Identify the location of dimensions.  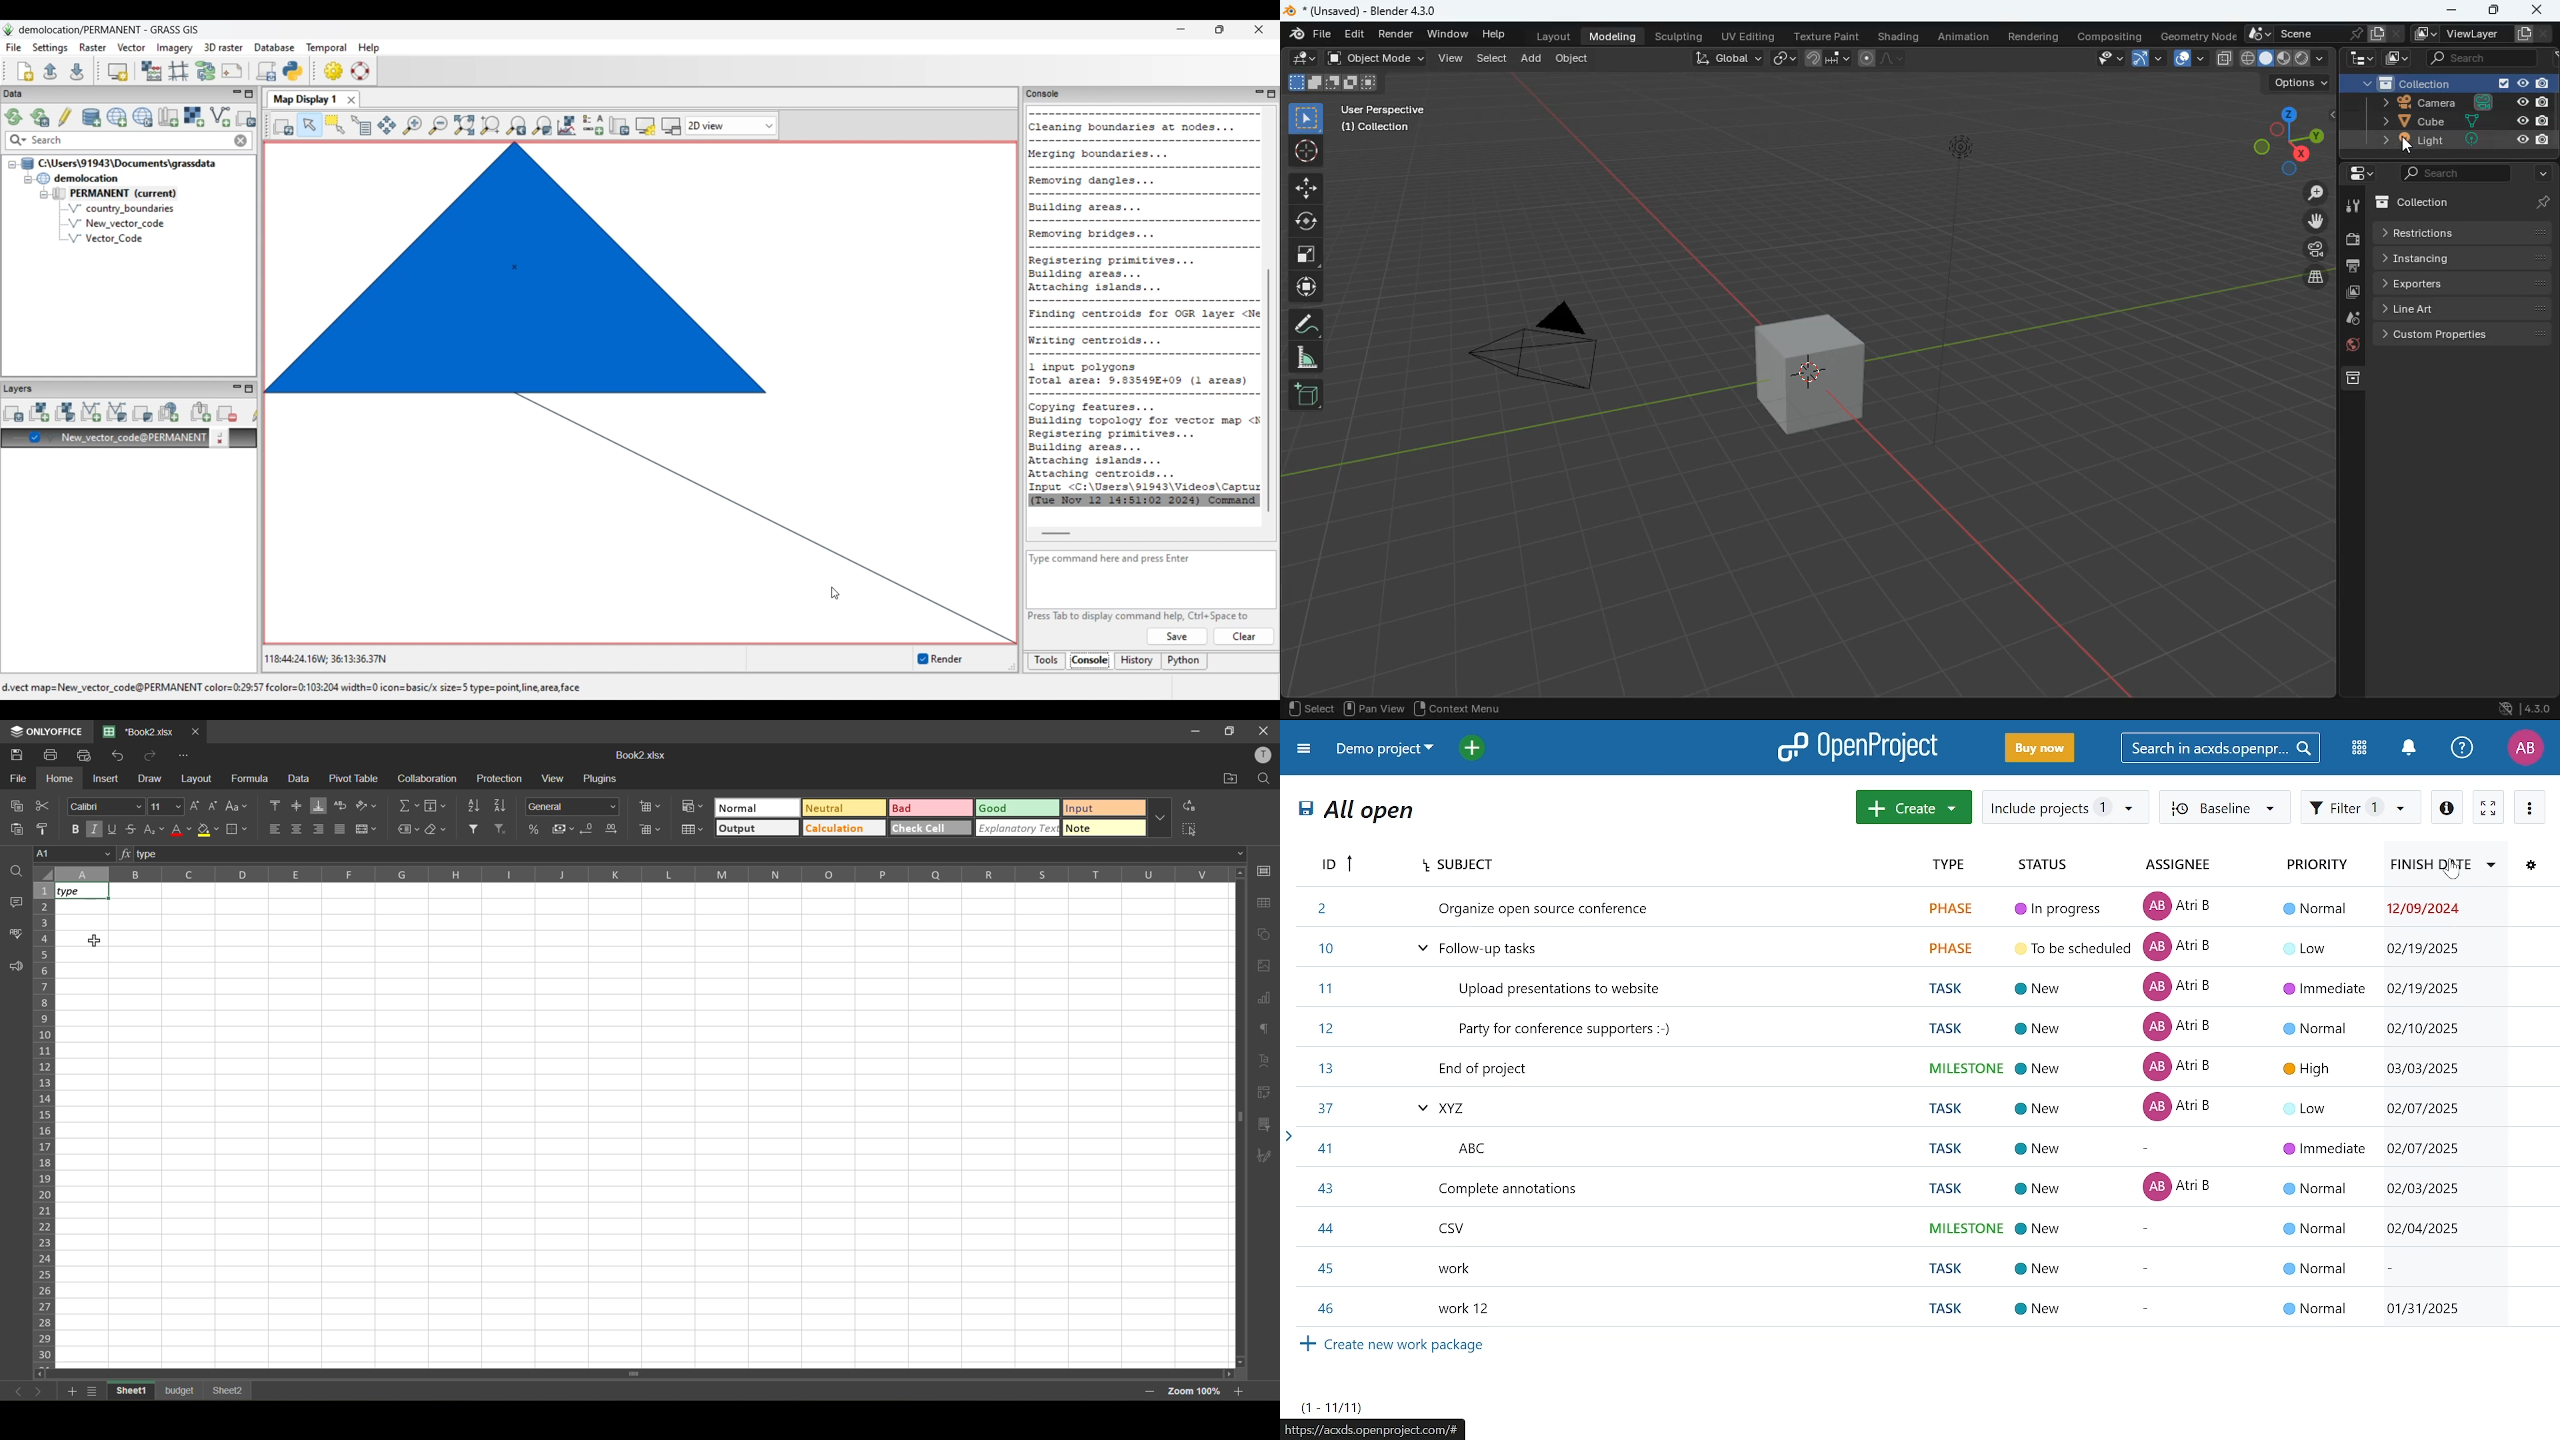
(2281, 140).